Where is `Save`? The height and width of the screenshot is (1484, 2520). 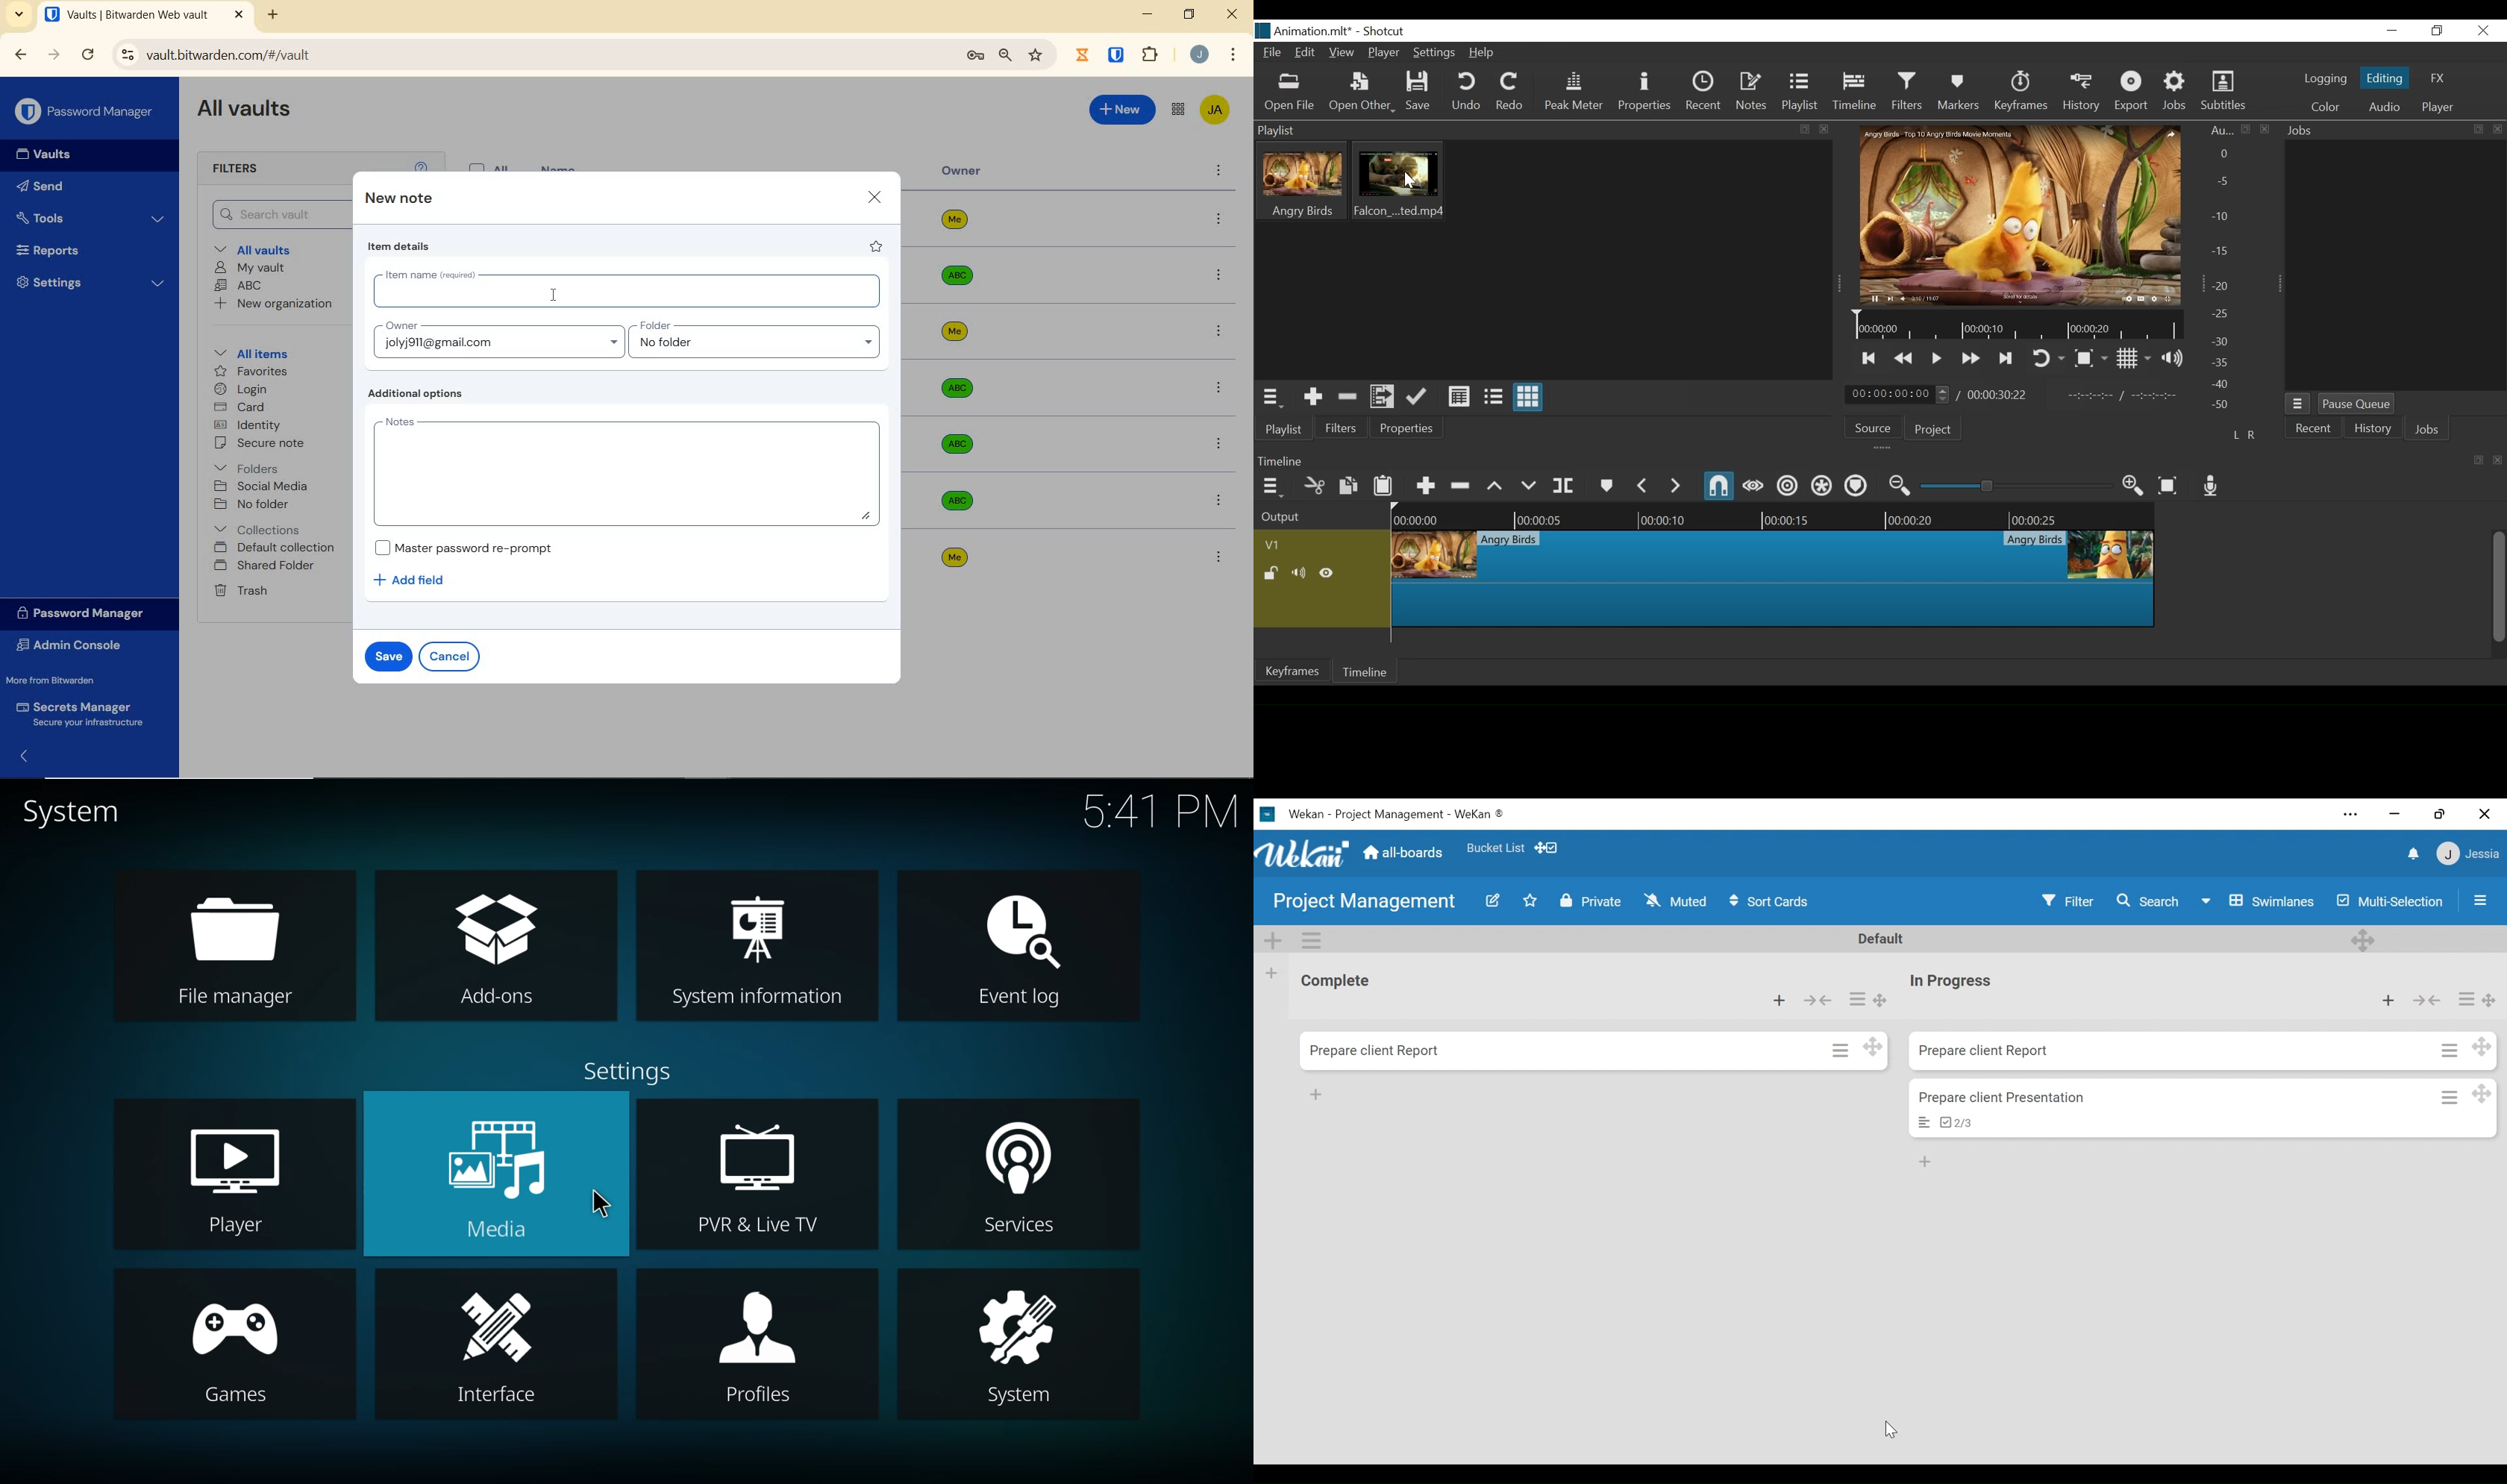 Save is located at coordinates (1419, 91).